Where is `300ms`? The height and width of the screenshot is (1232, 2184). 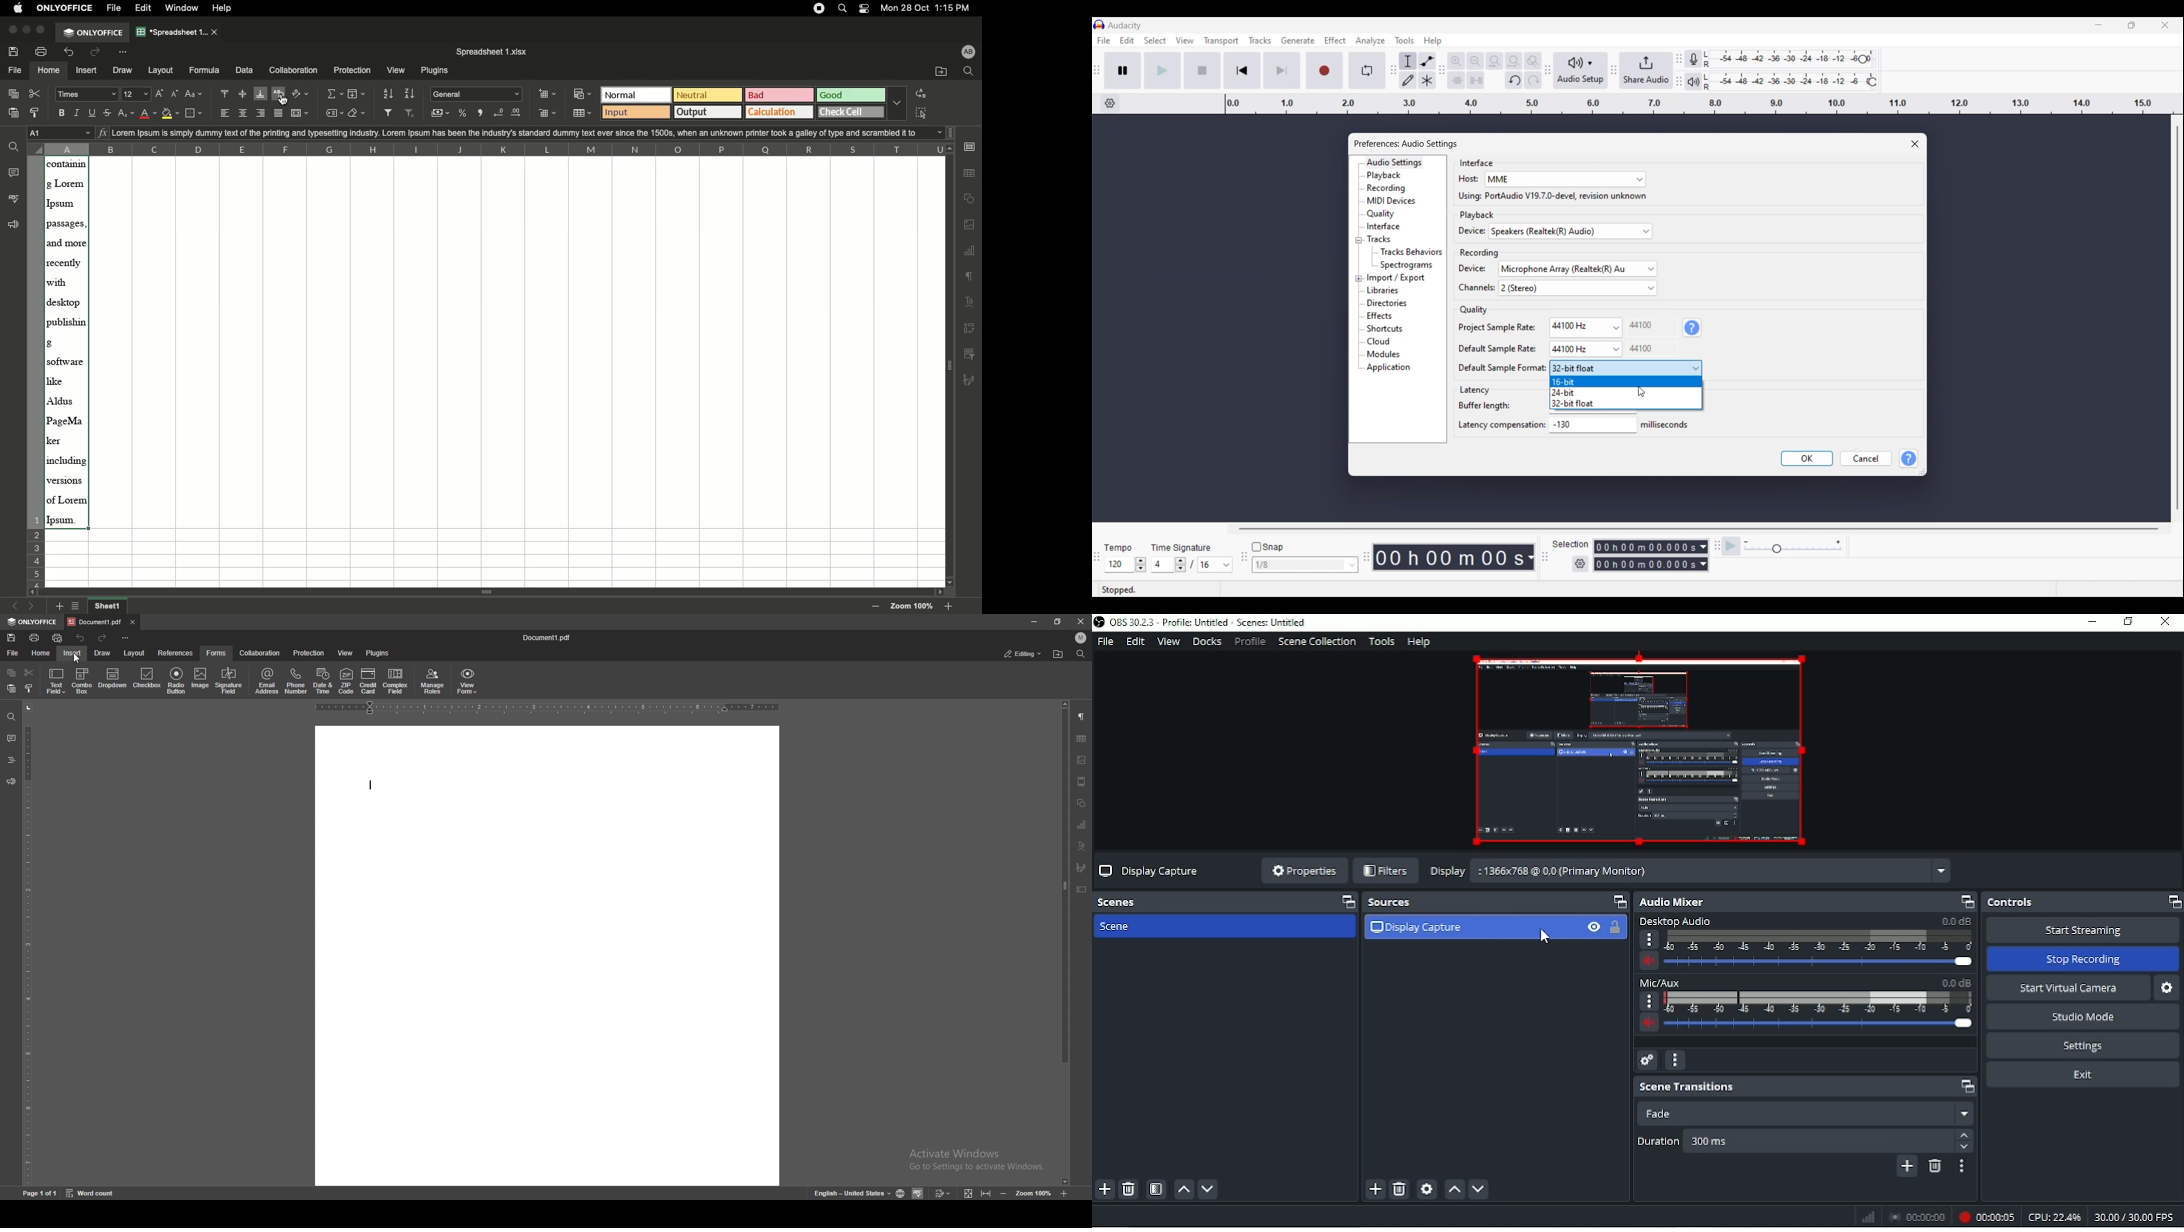
300ms is located at coordinates (1814, 1141).